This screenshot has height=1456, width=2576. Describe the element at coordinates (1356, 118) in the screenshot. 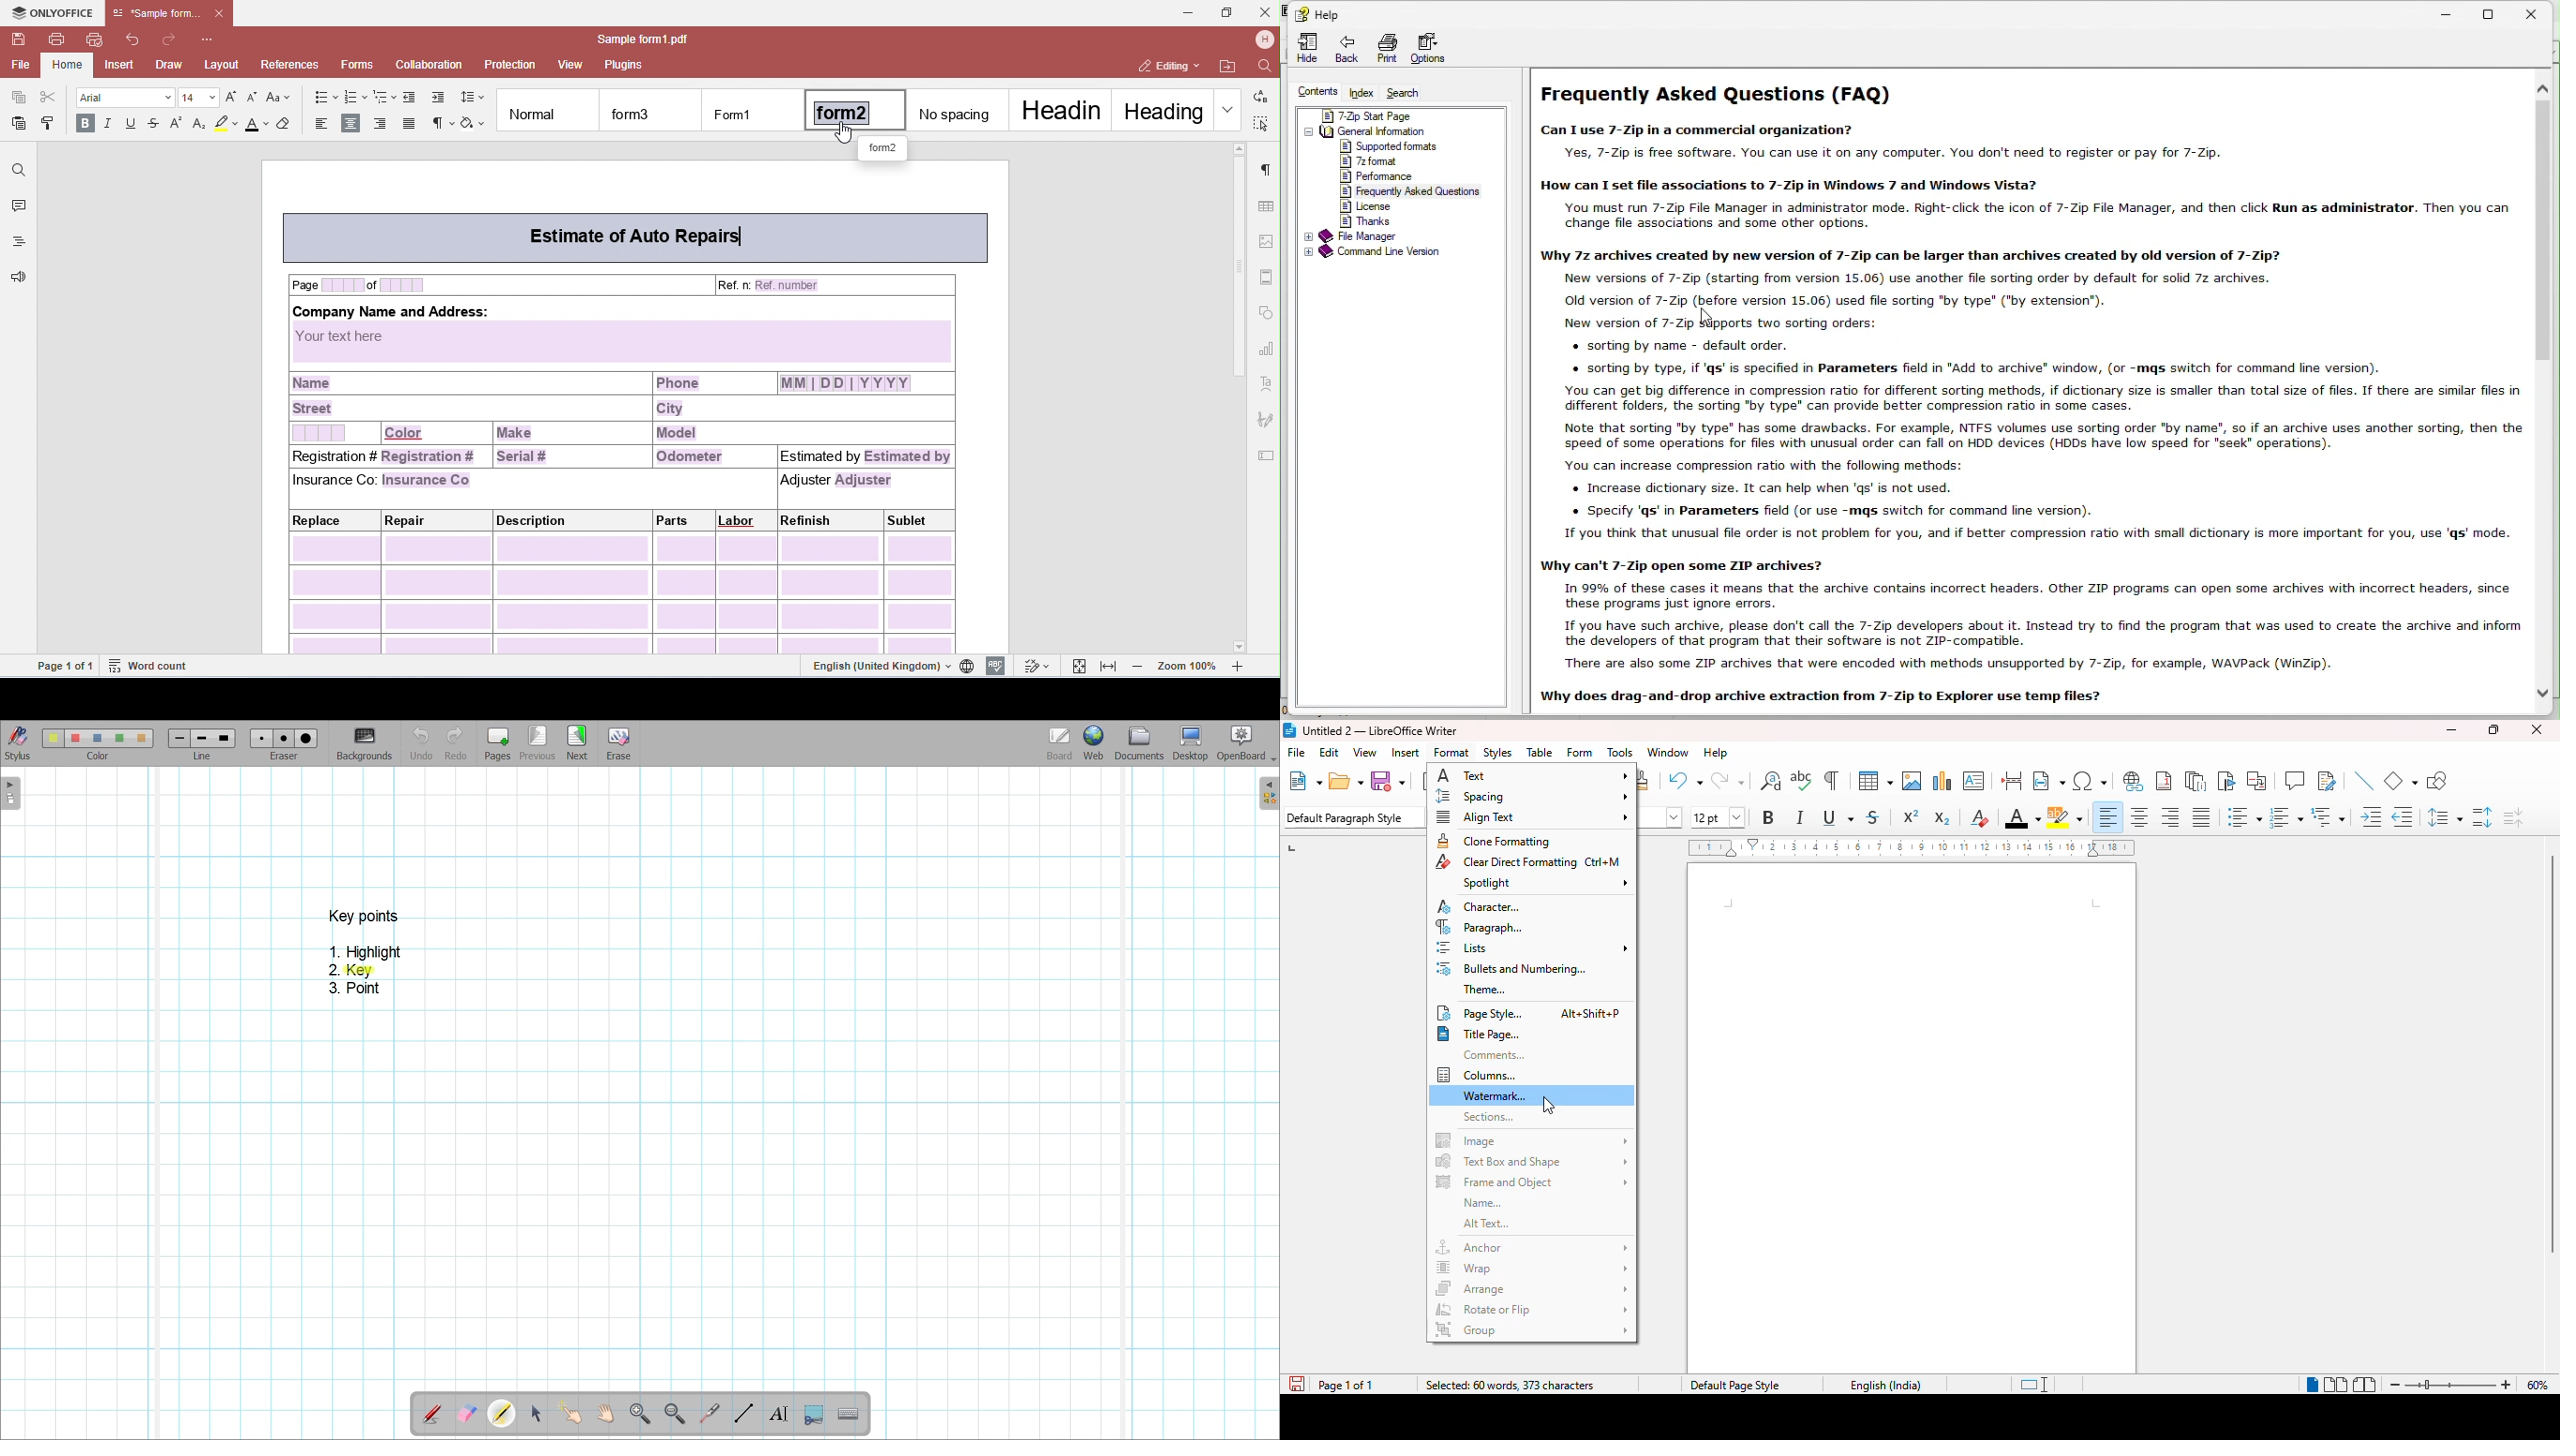

I see `7 zip start page ` at that location.